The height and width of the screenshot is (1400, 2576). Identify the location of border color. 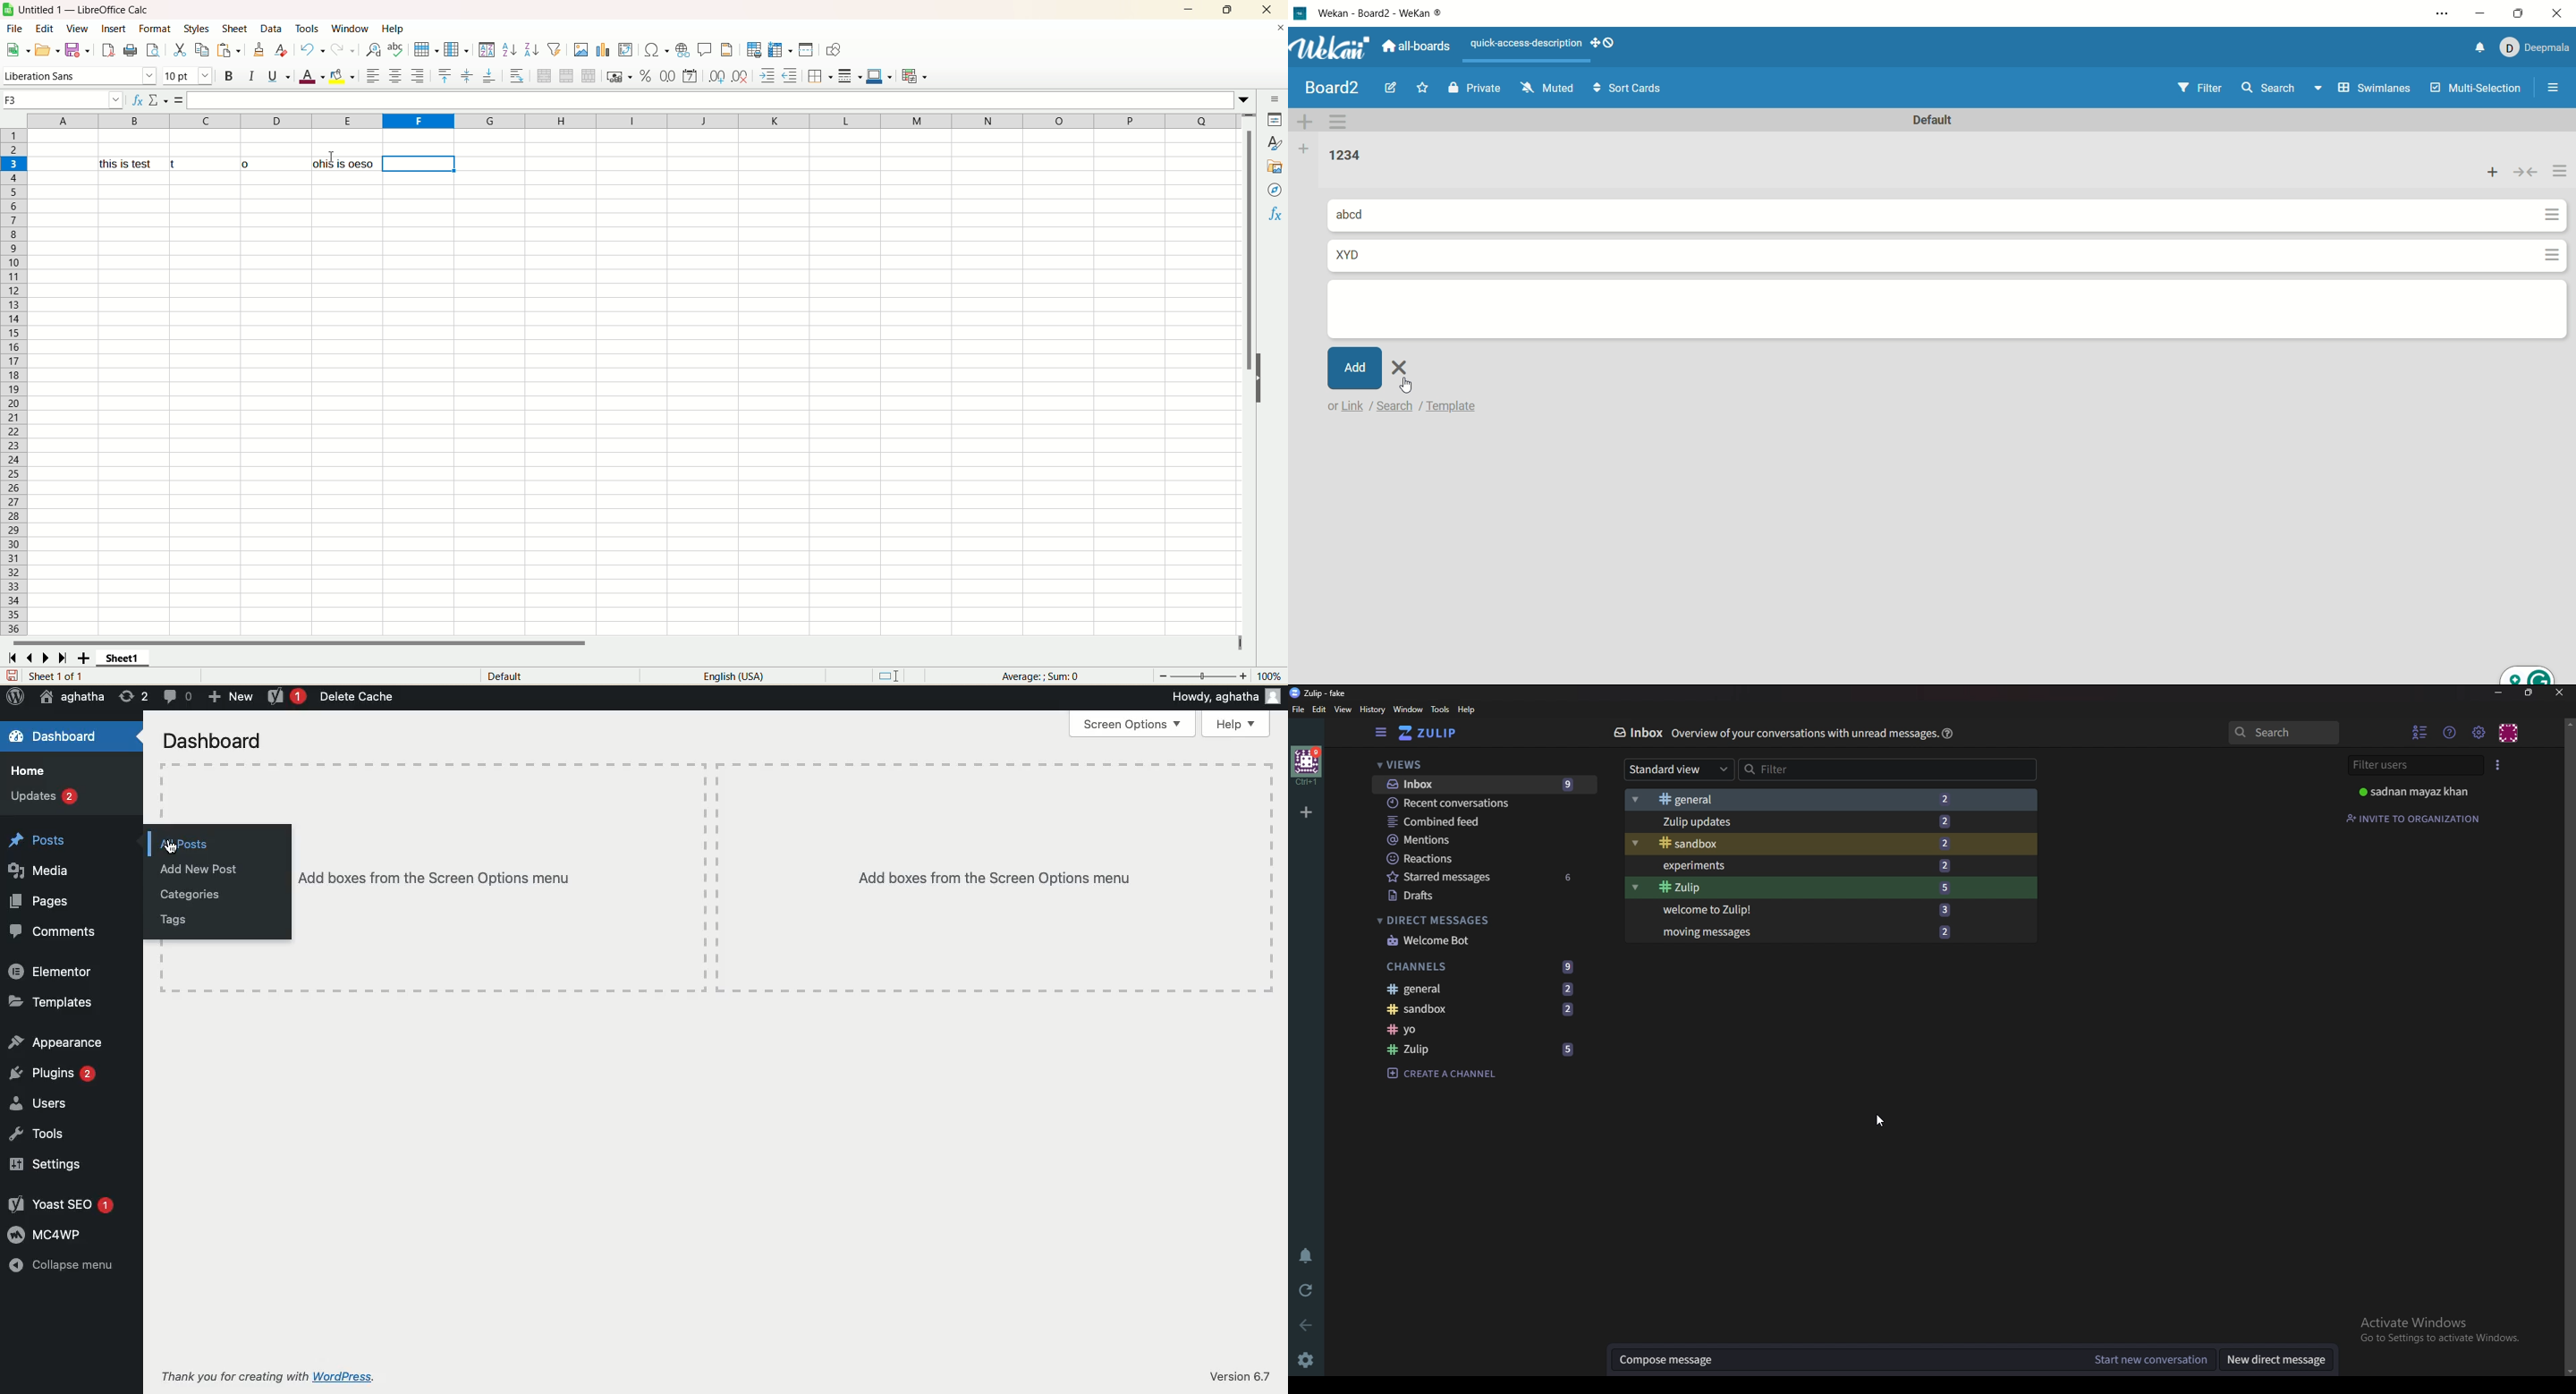
(878, 76).